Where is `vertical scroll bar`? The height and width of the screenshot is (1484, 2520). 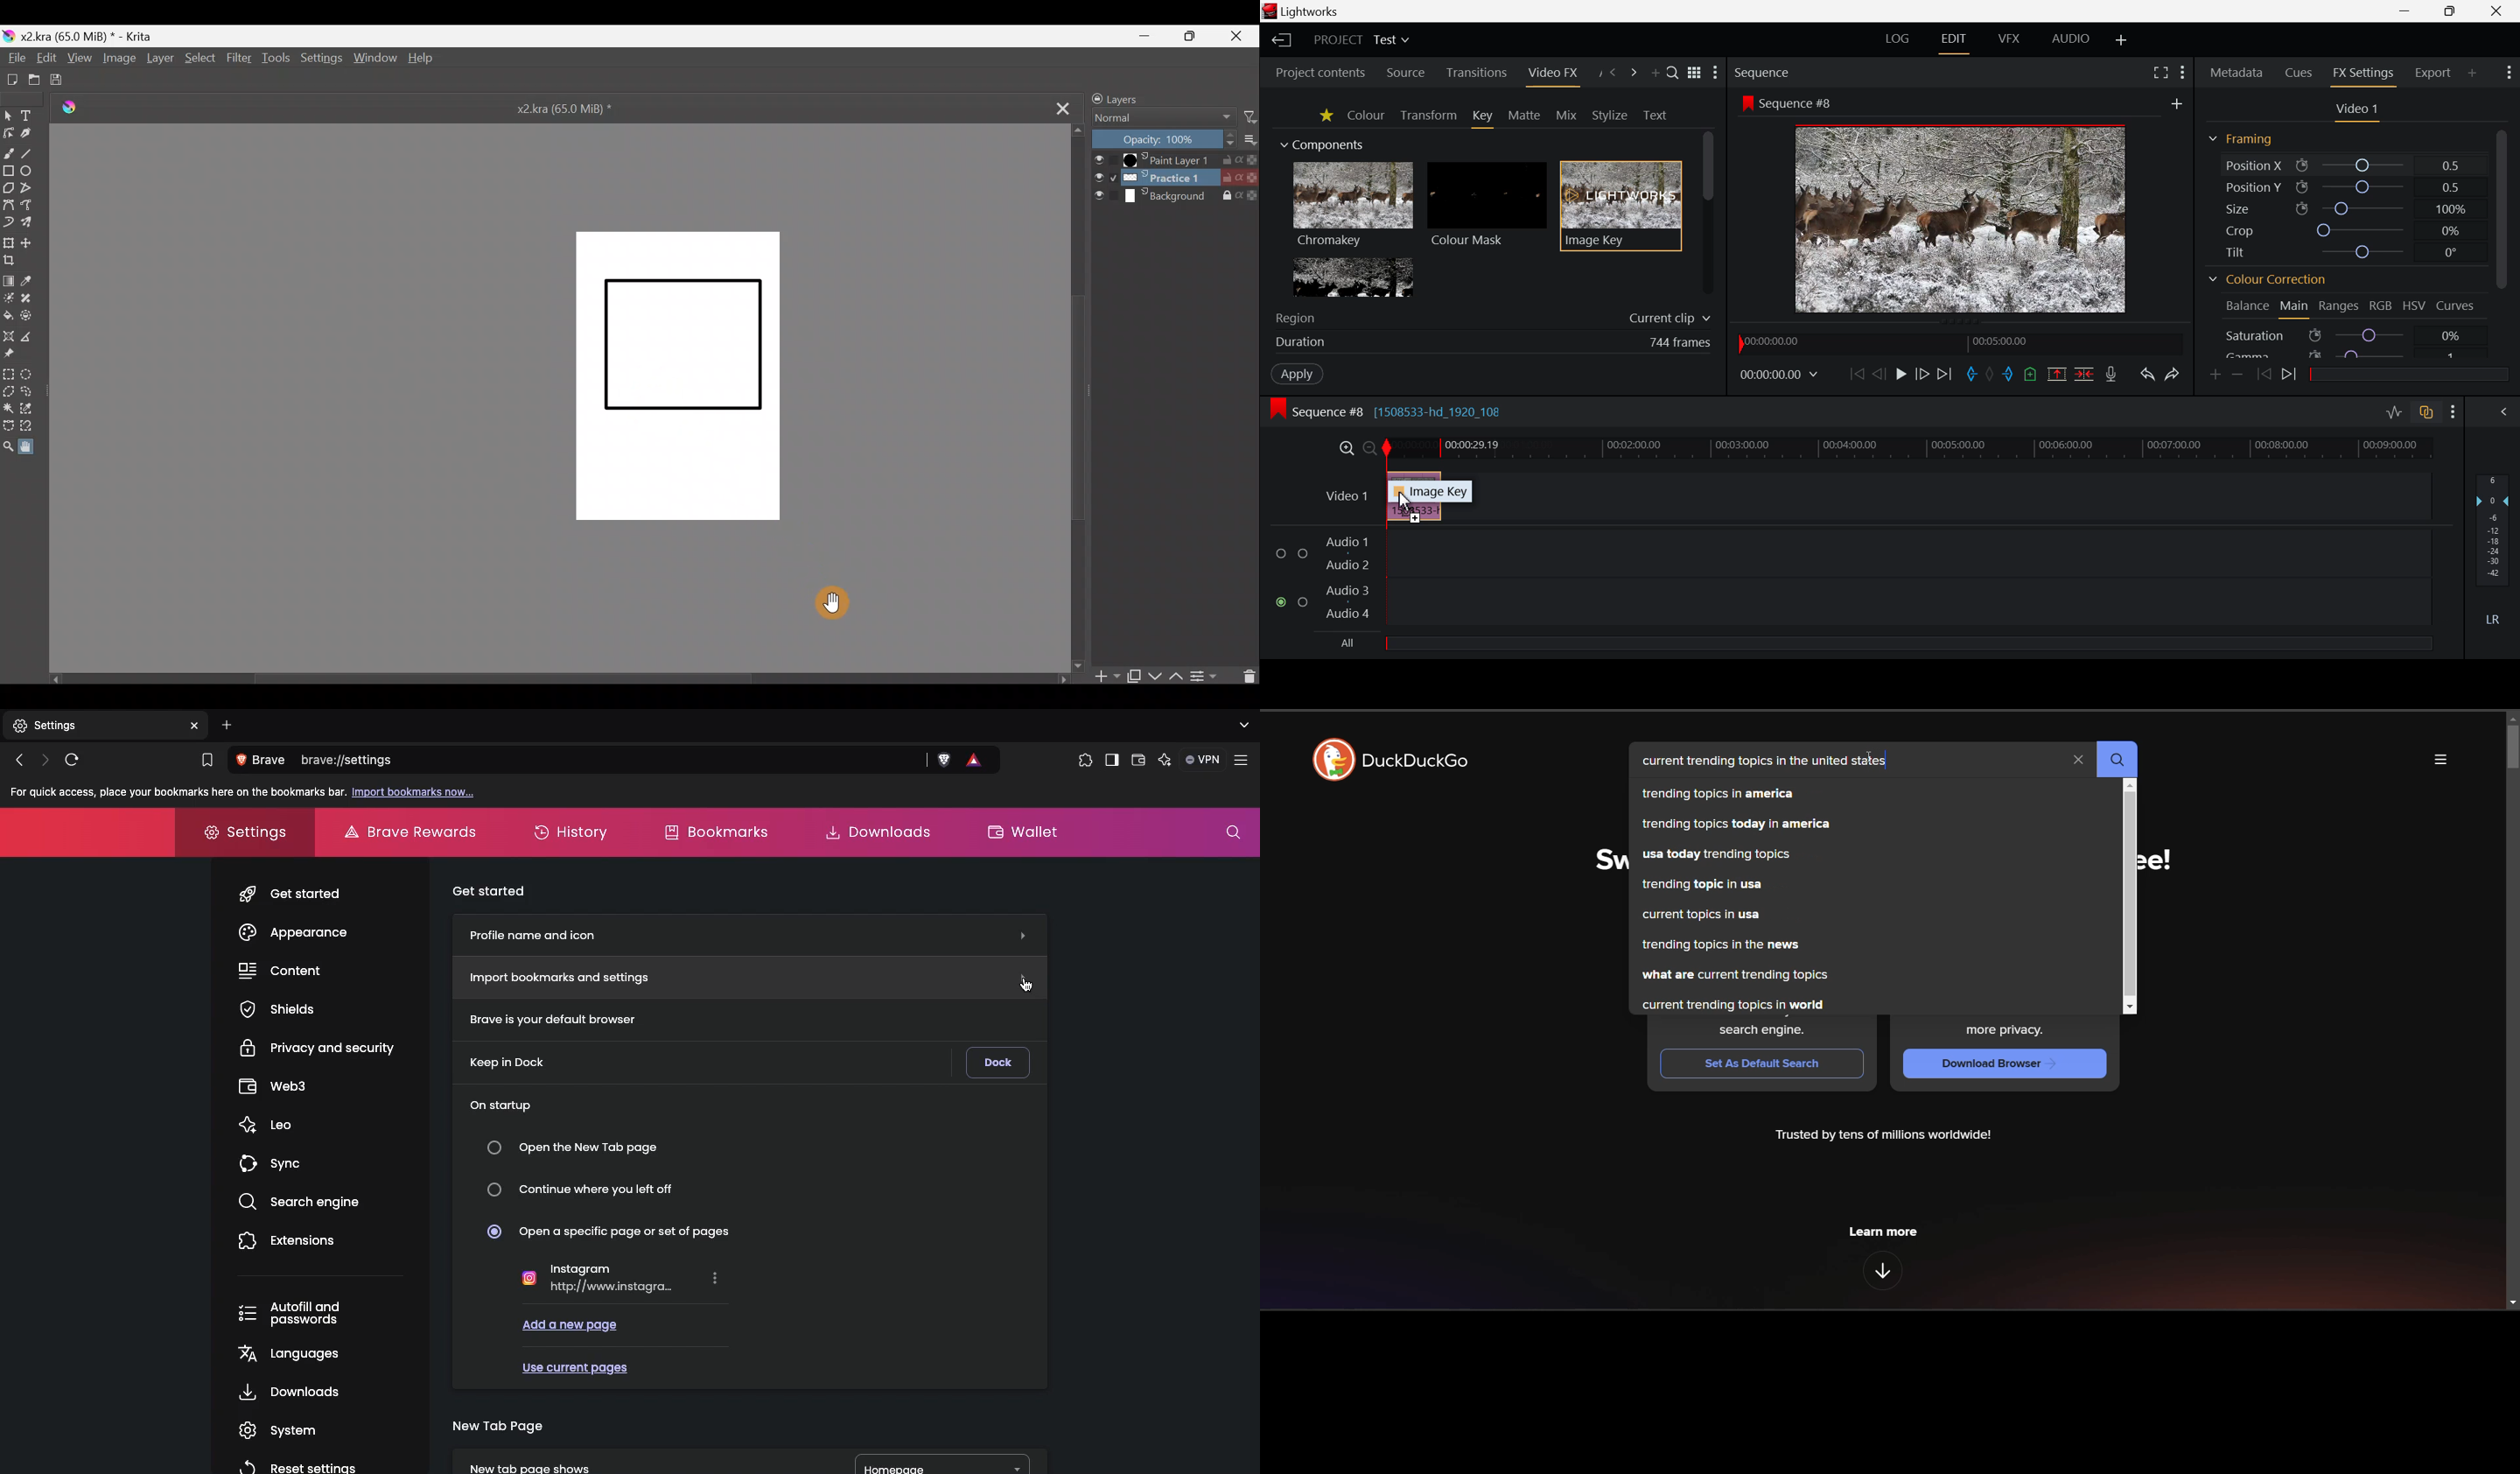
vertical scroll bar is located at coordinates (2508, 750).